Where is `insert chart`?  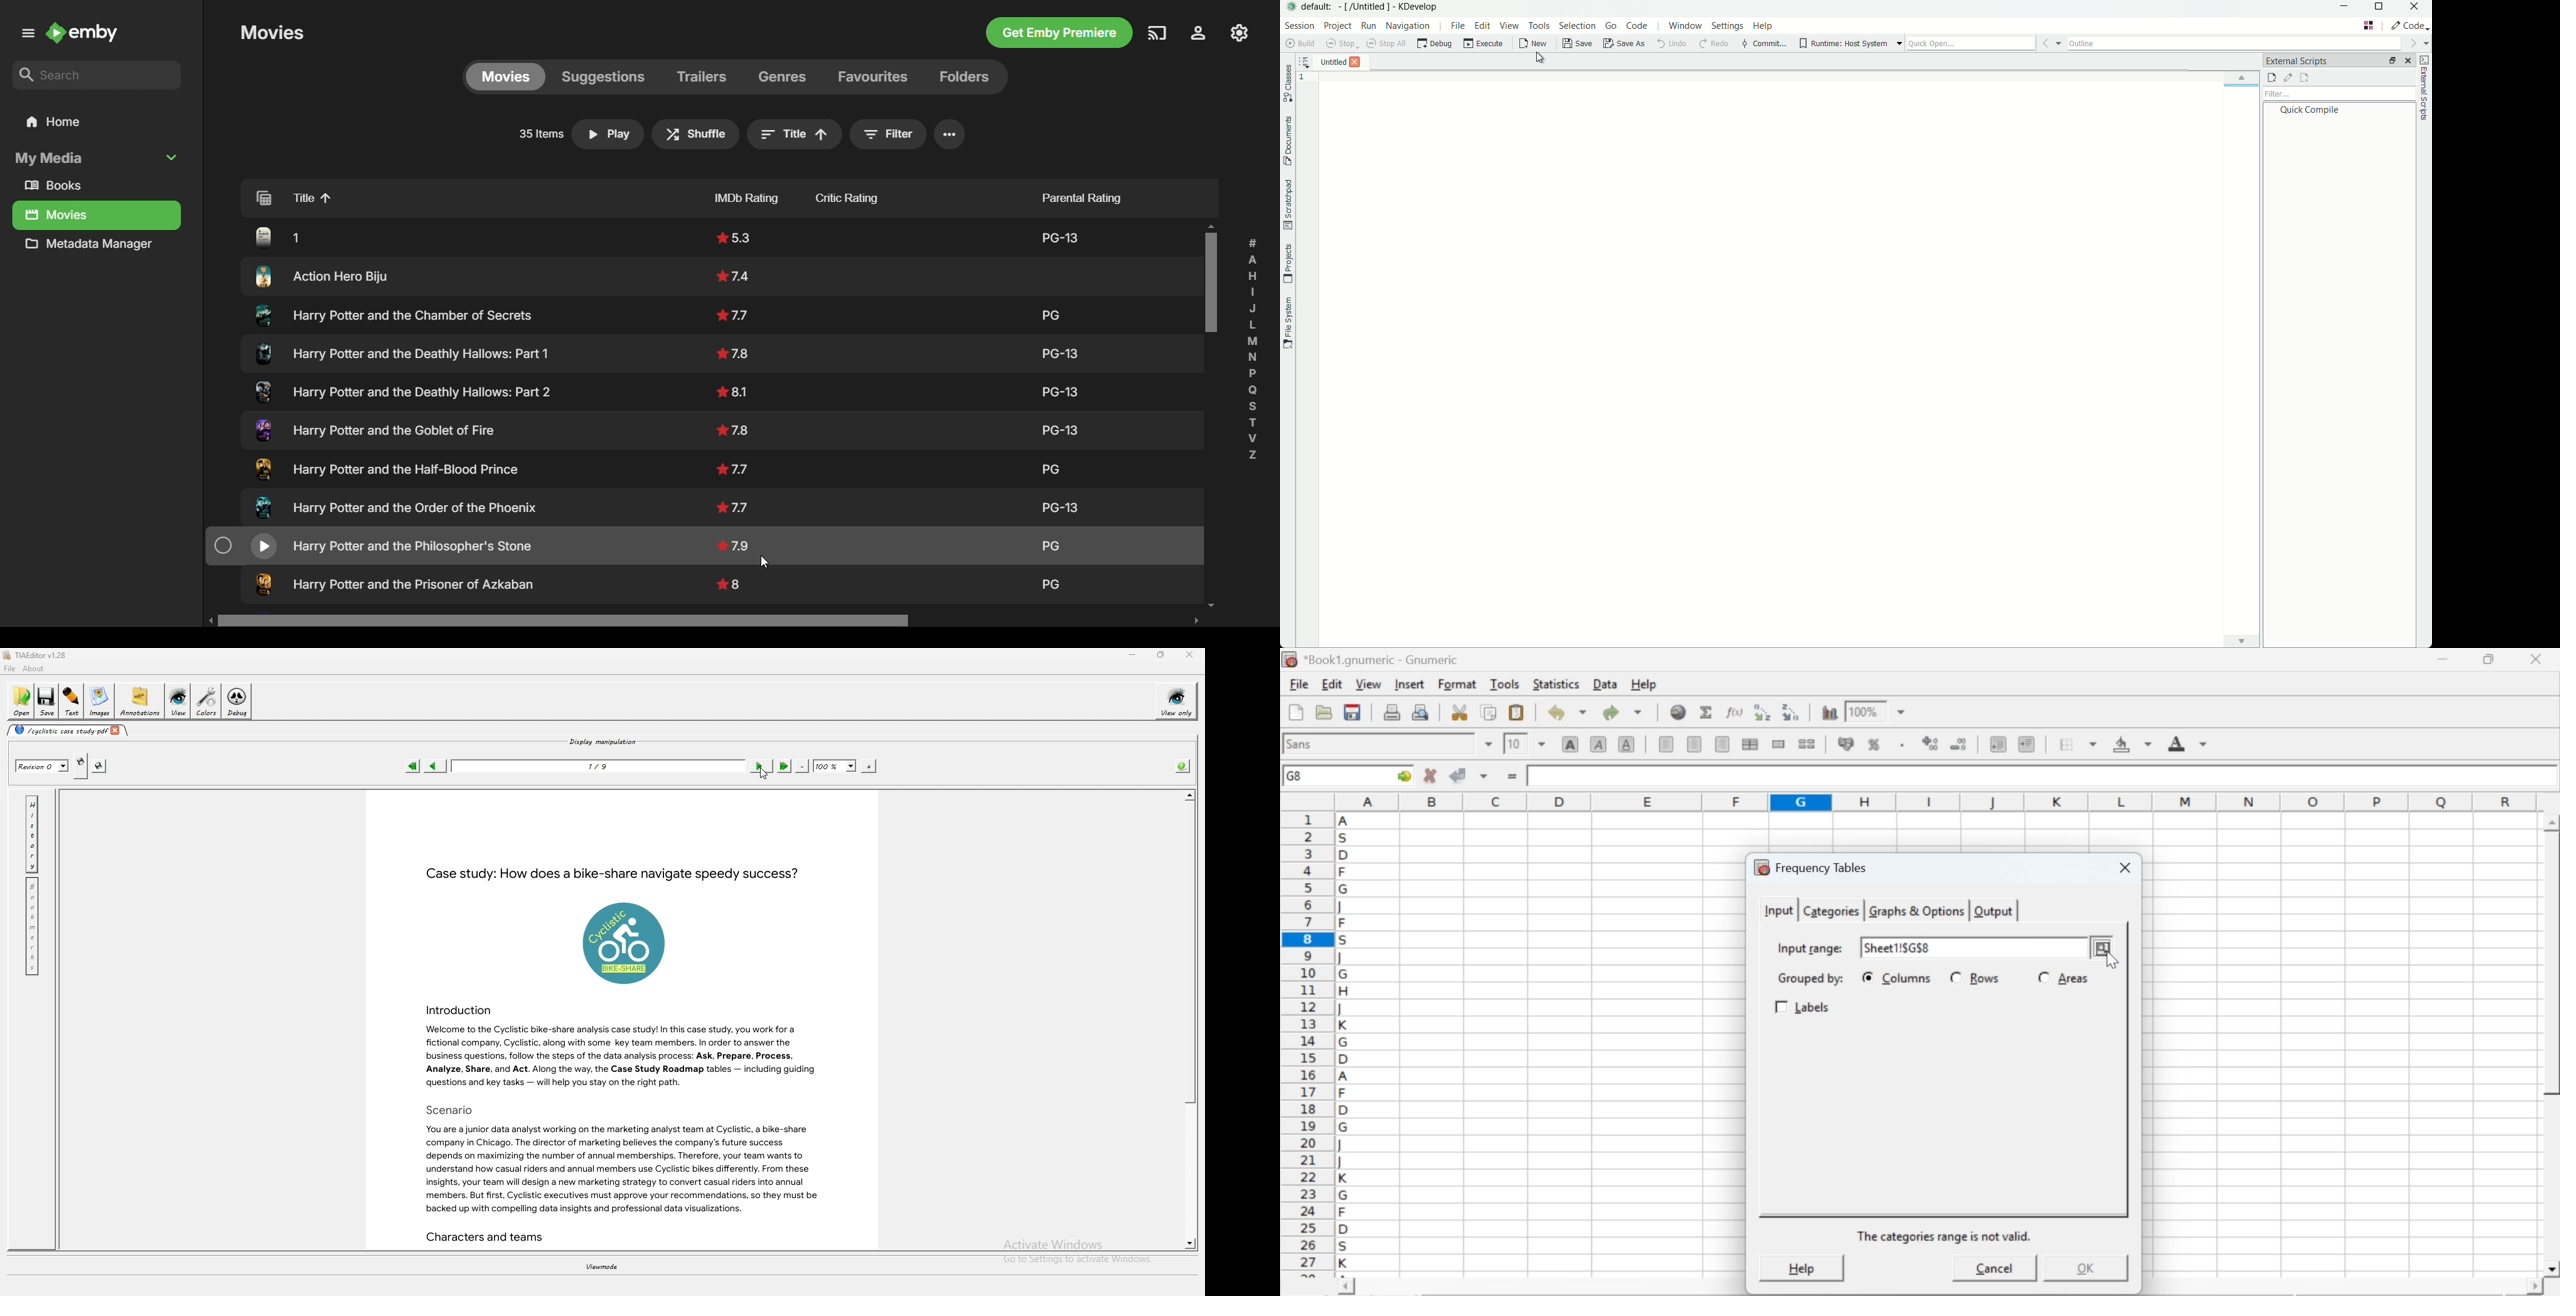 insert chart is located at coordinates (1830, 711).